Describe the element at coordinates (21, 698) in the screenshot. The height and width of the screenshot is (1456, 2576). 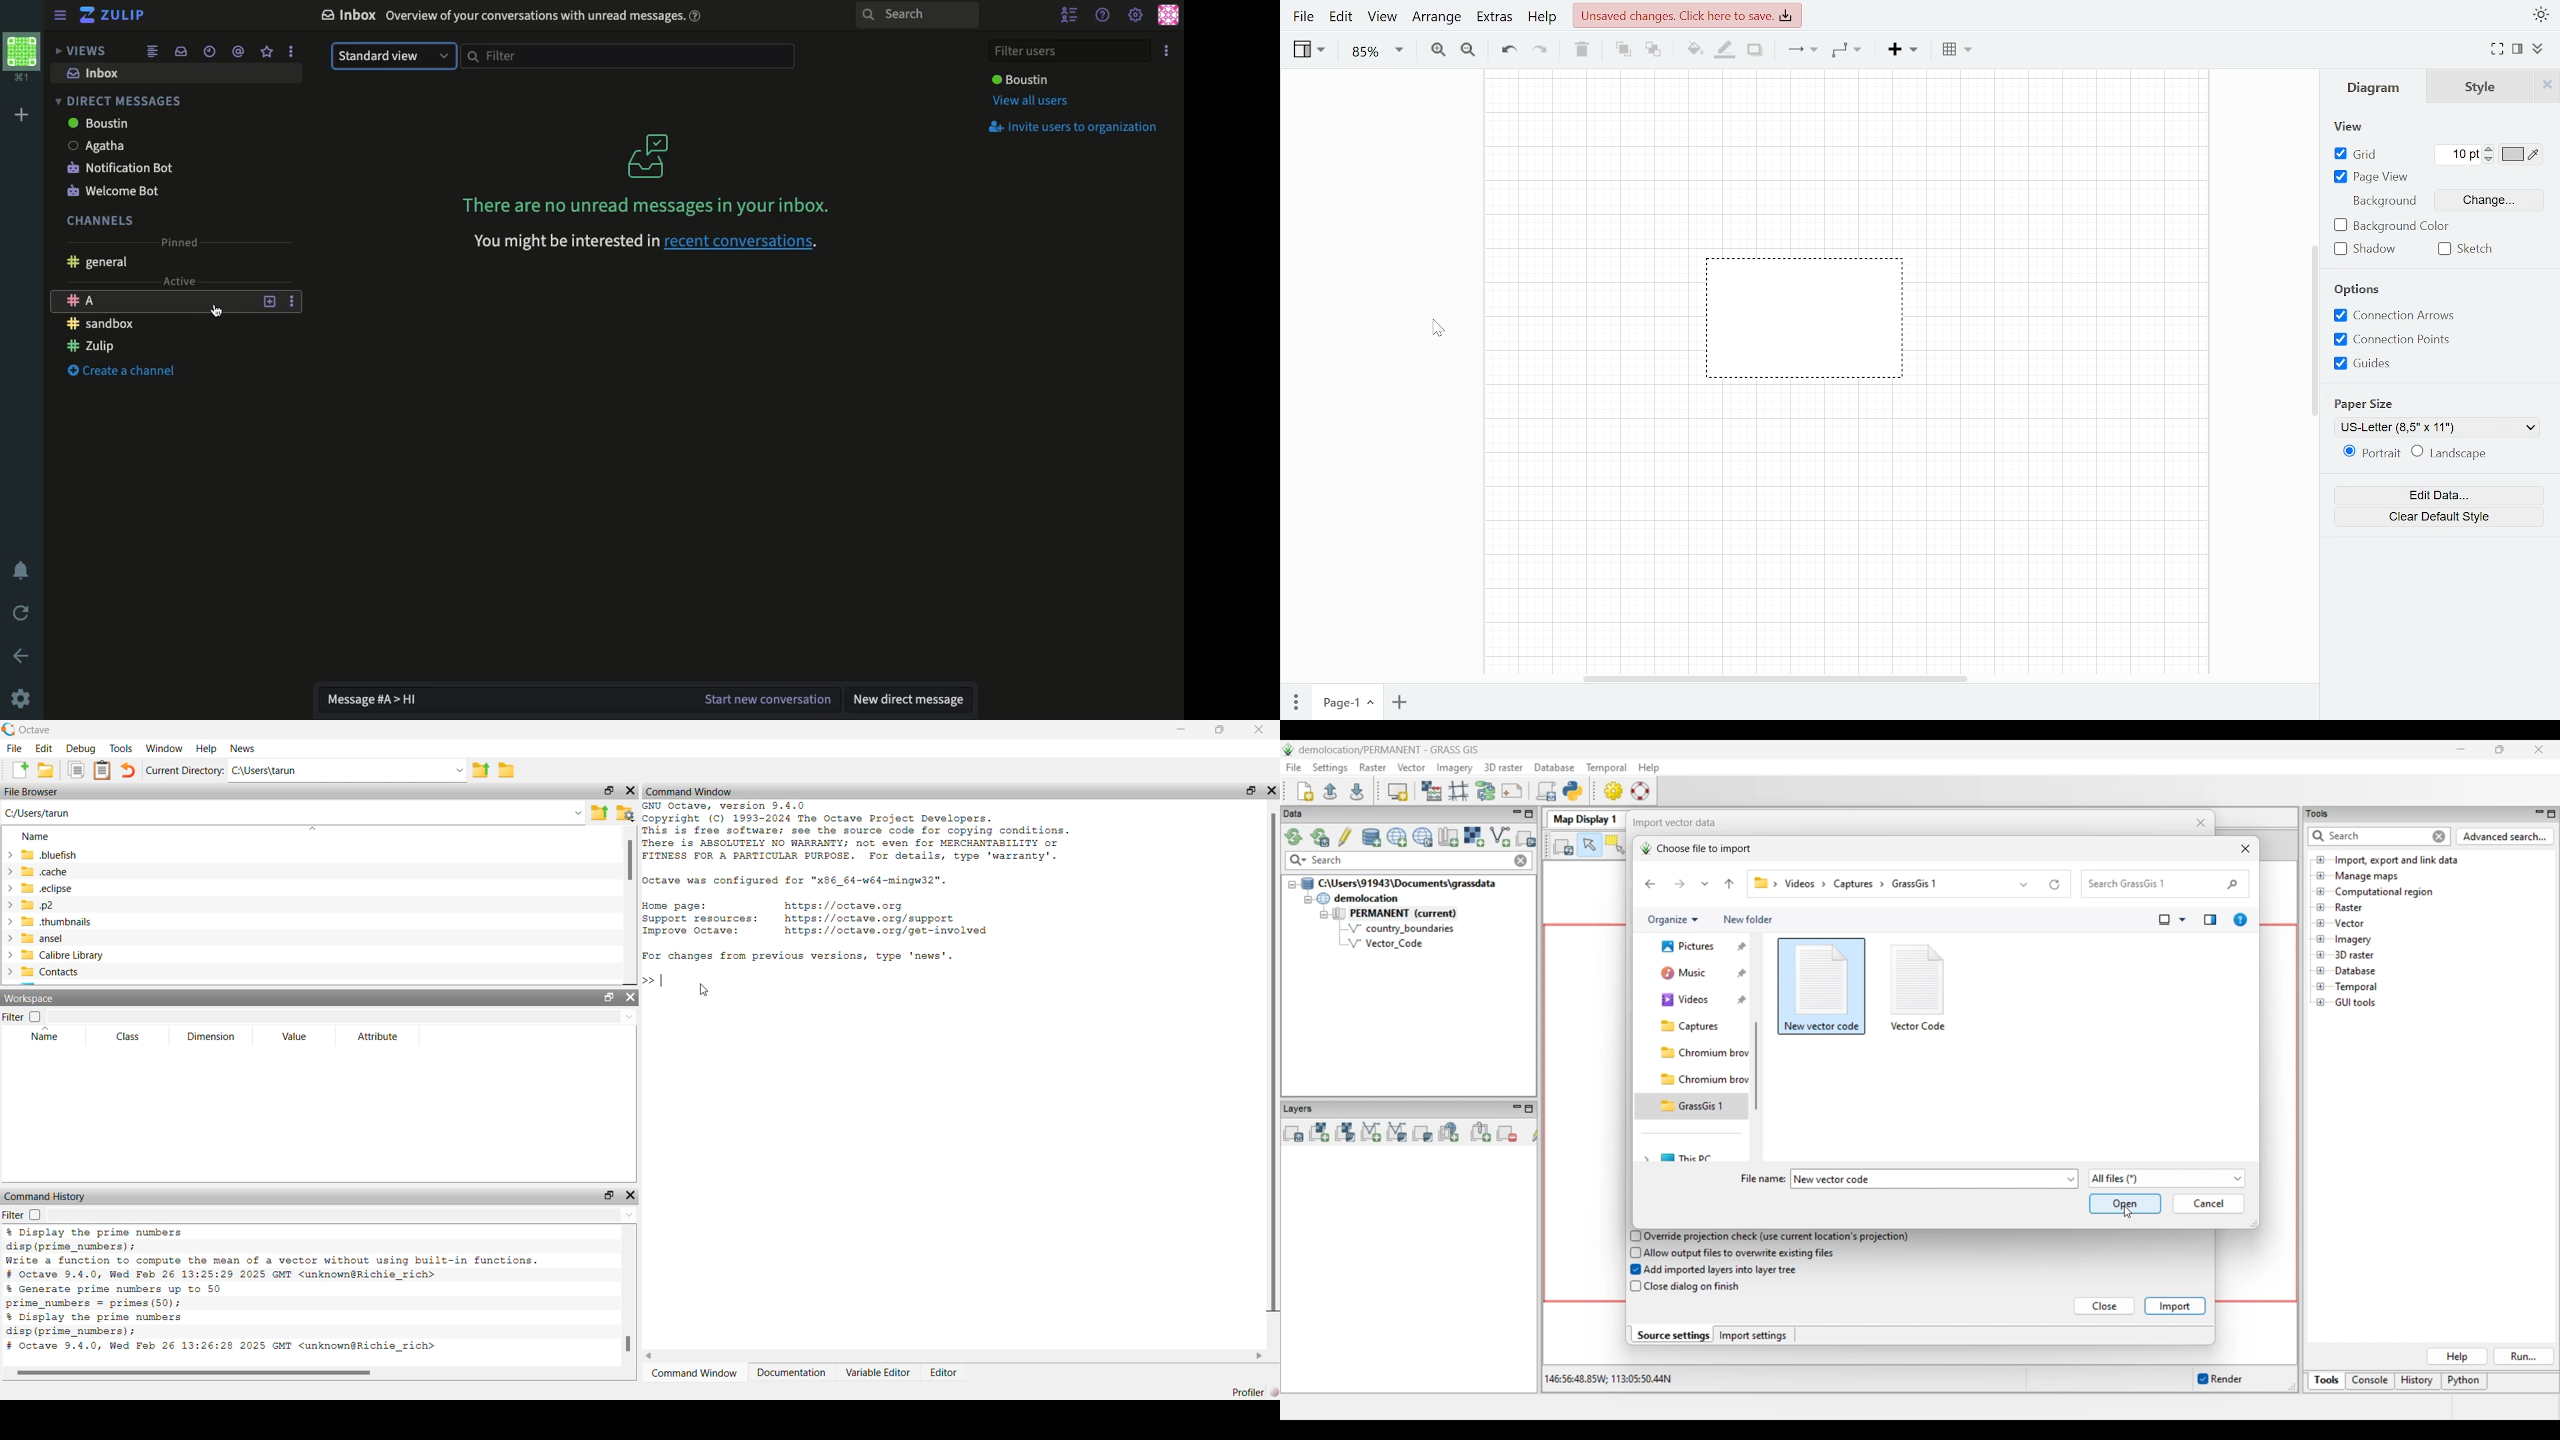
I see `Settings` at that location.